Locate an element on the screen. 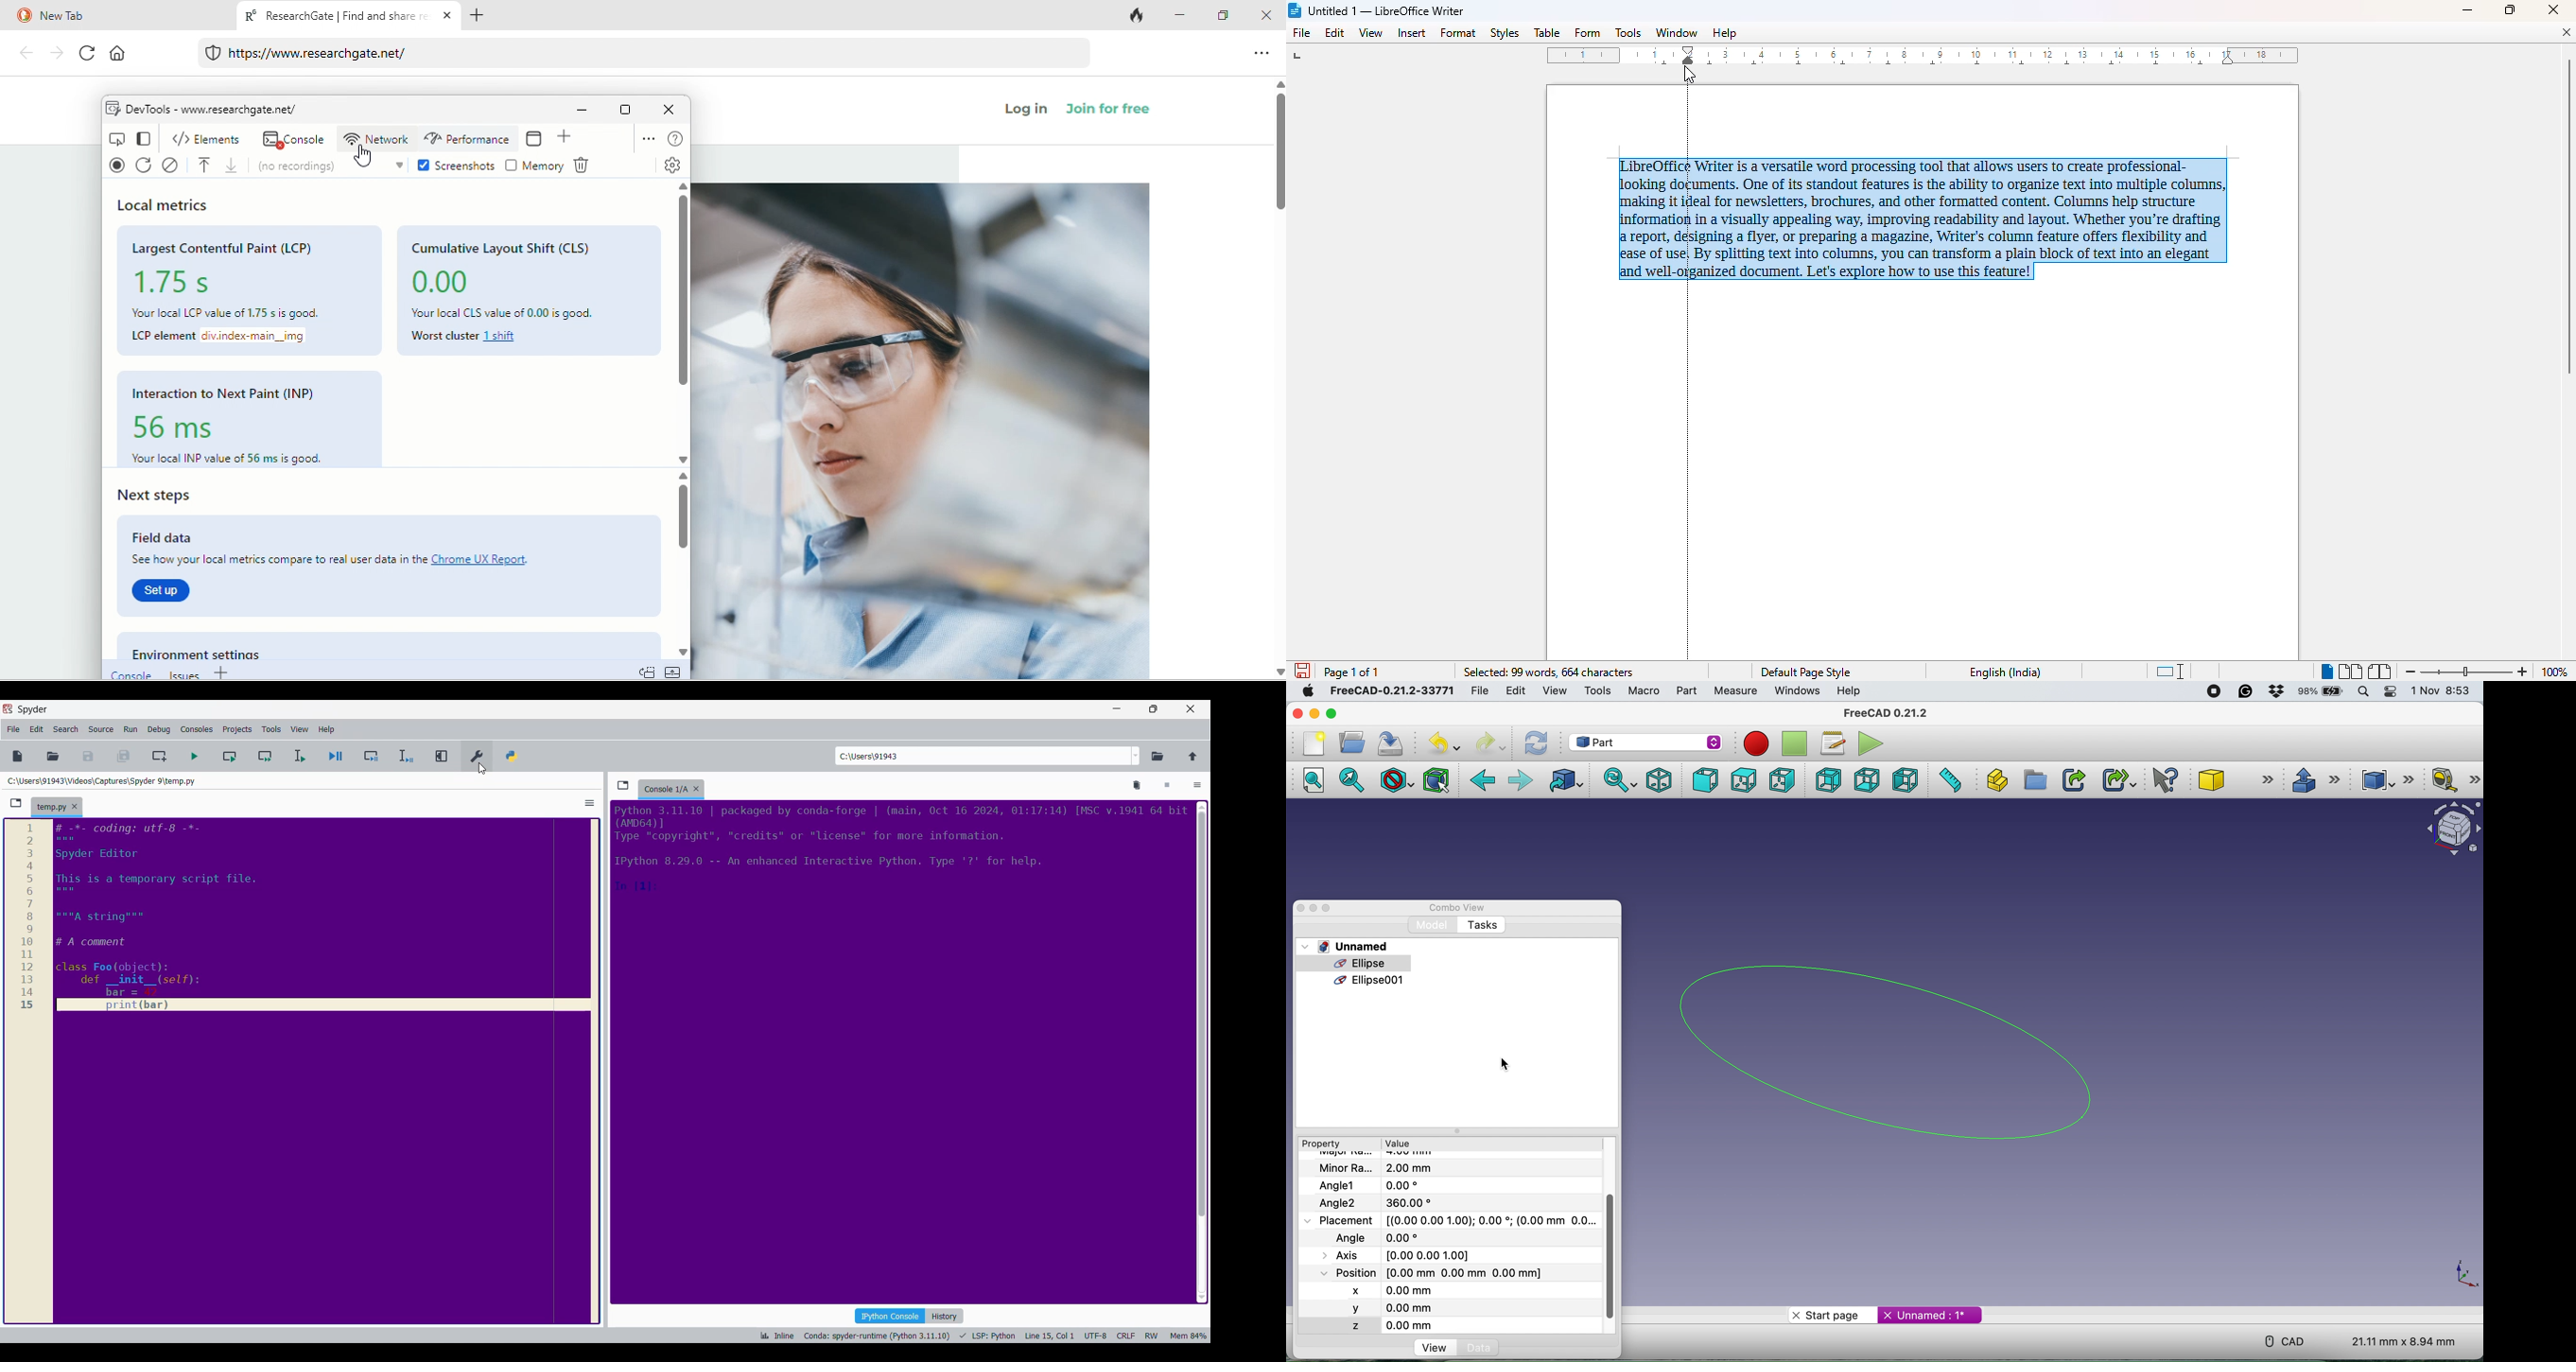  environment settings is located at coordinates (219, 652).